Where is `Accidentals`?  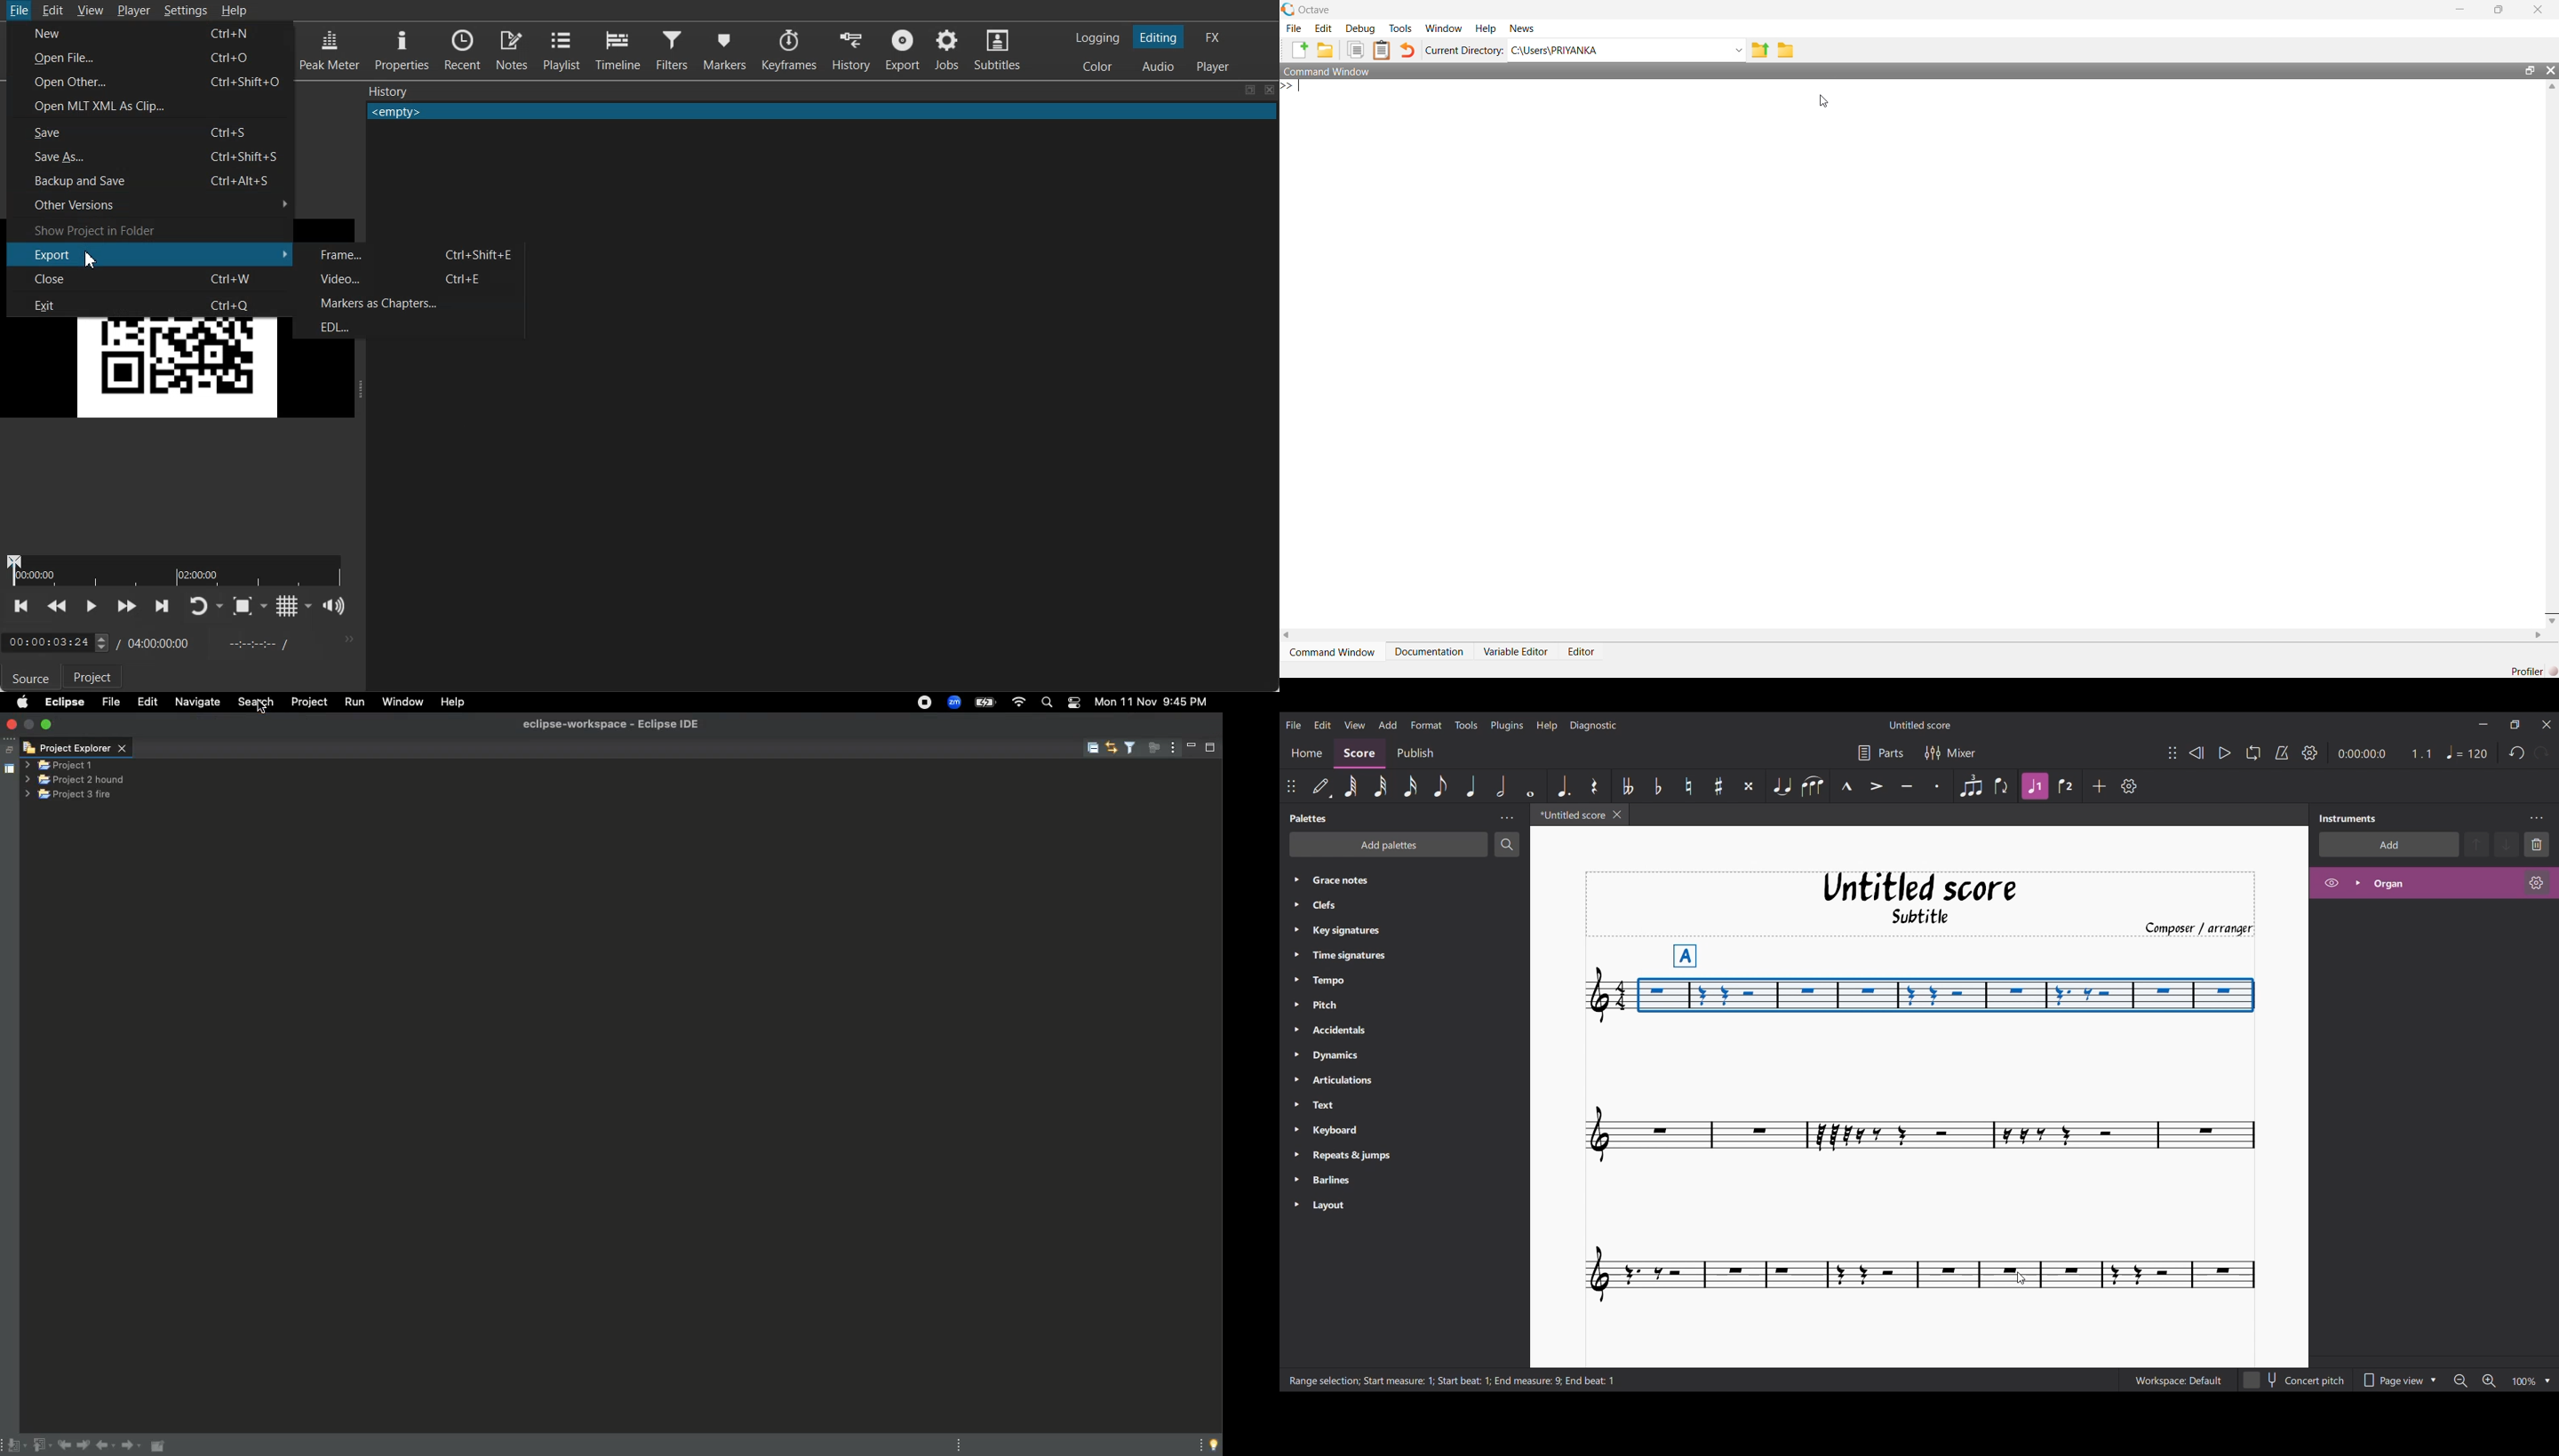 Accidentals is located at coordinates (1359, 1031).